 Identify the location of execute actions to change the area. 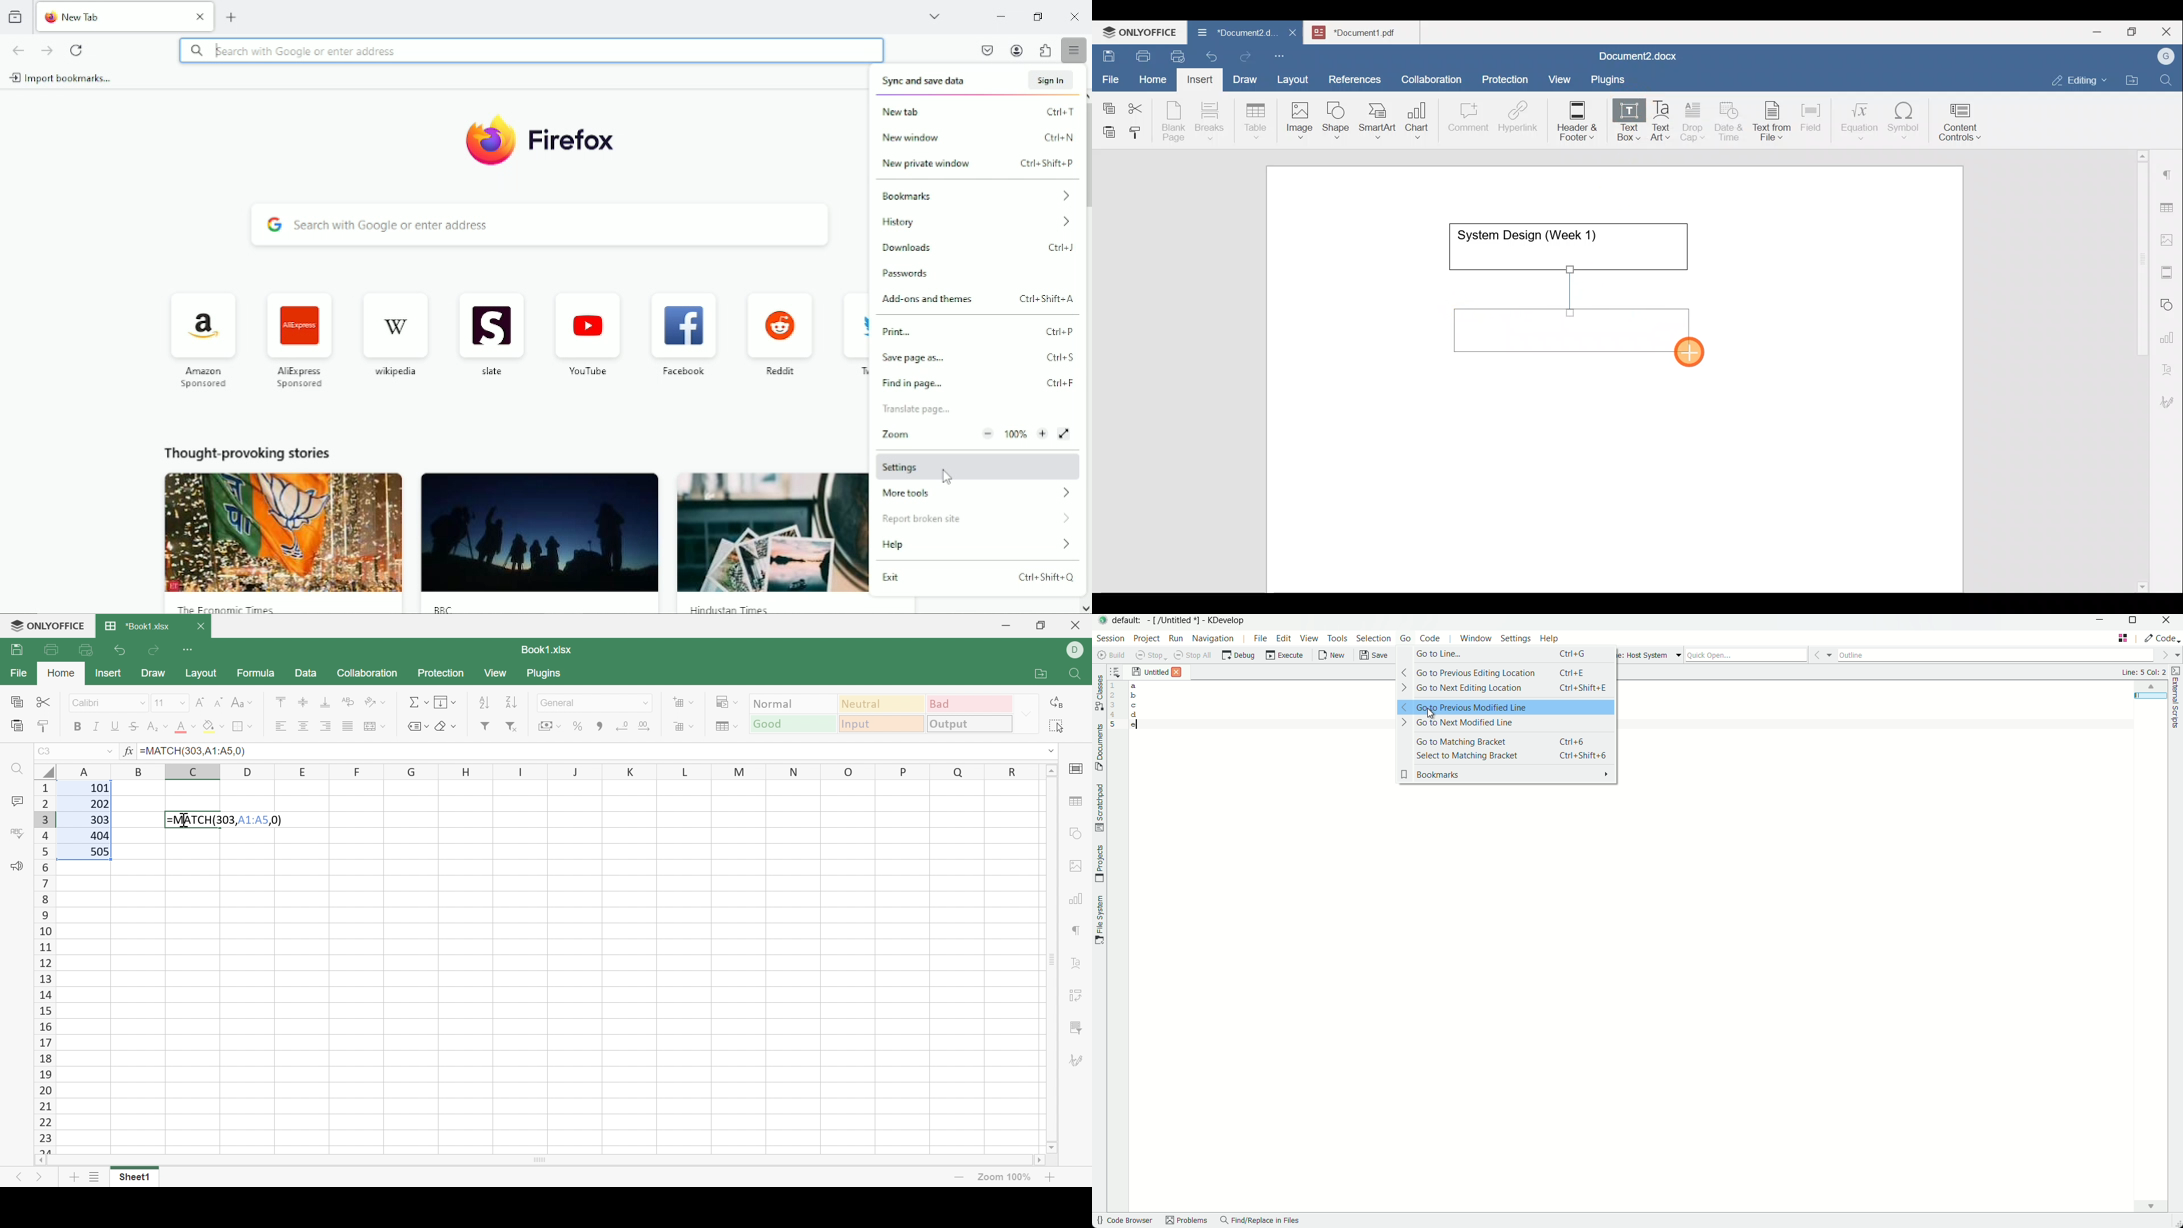
(2164, 638).